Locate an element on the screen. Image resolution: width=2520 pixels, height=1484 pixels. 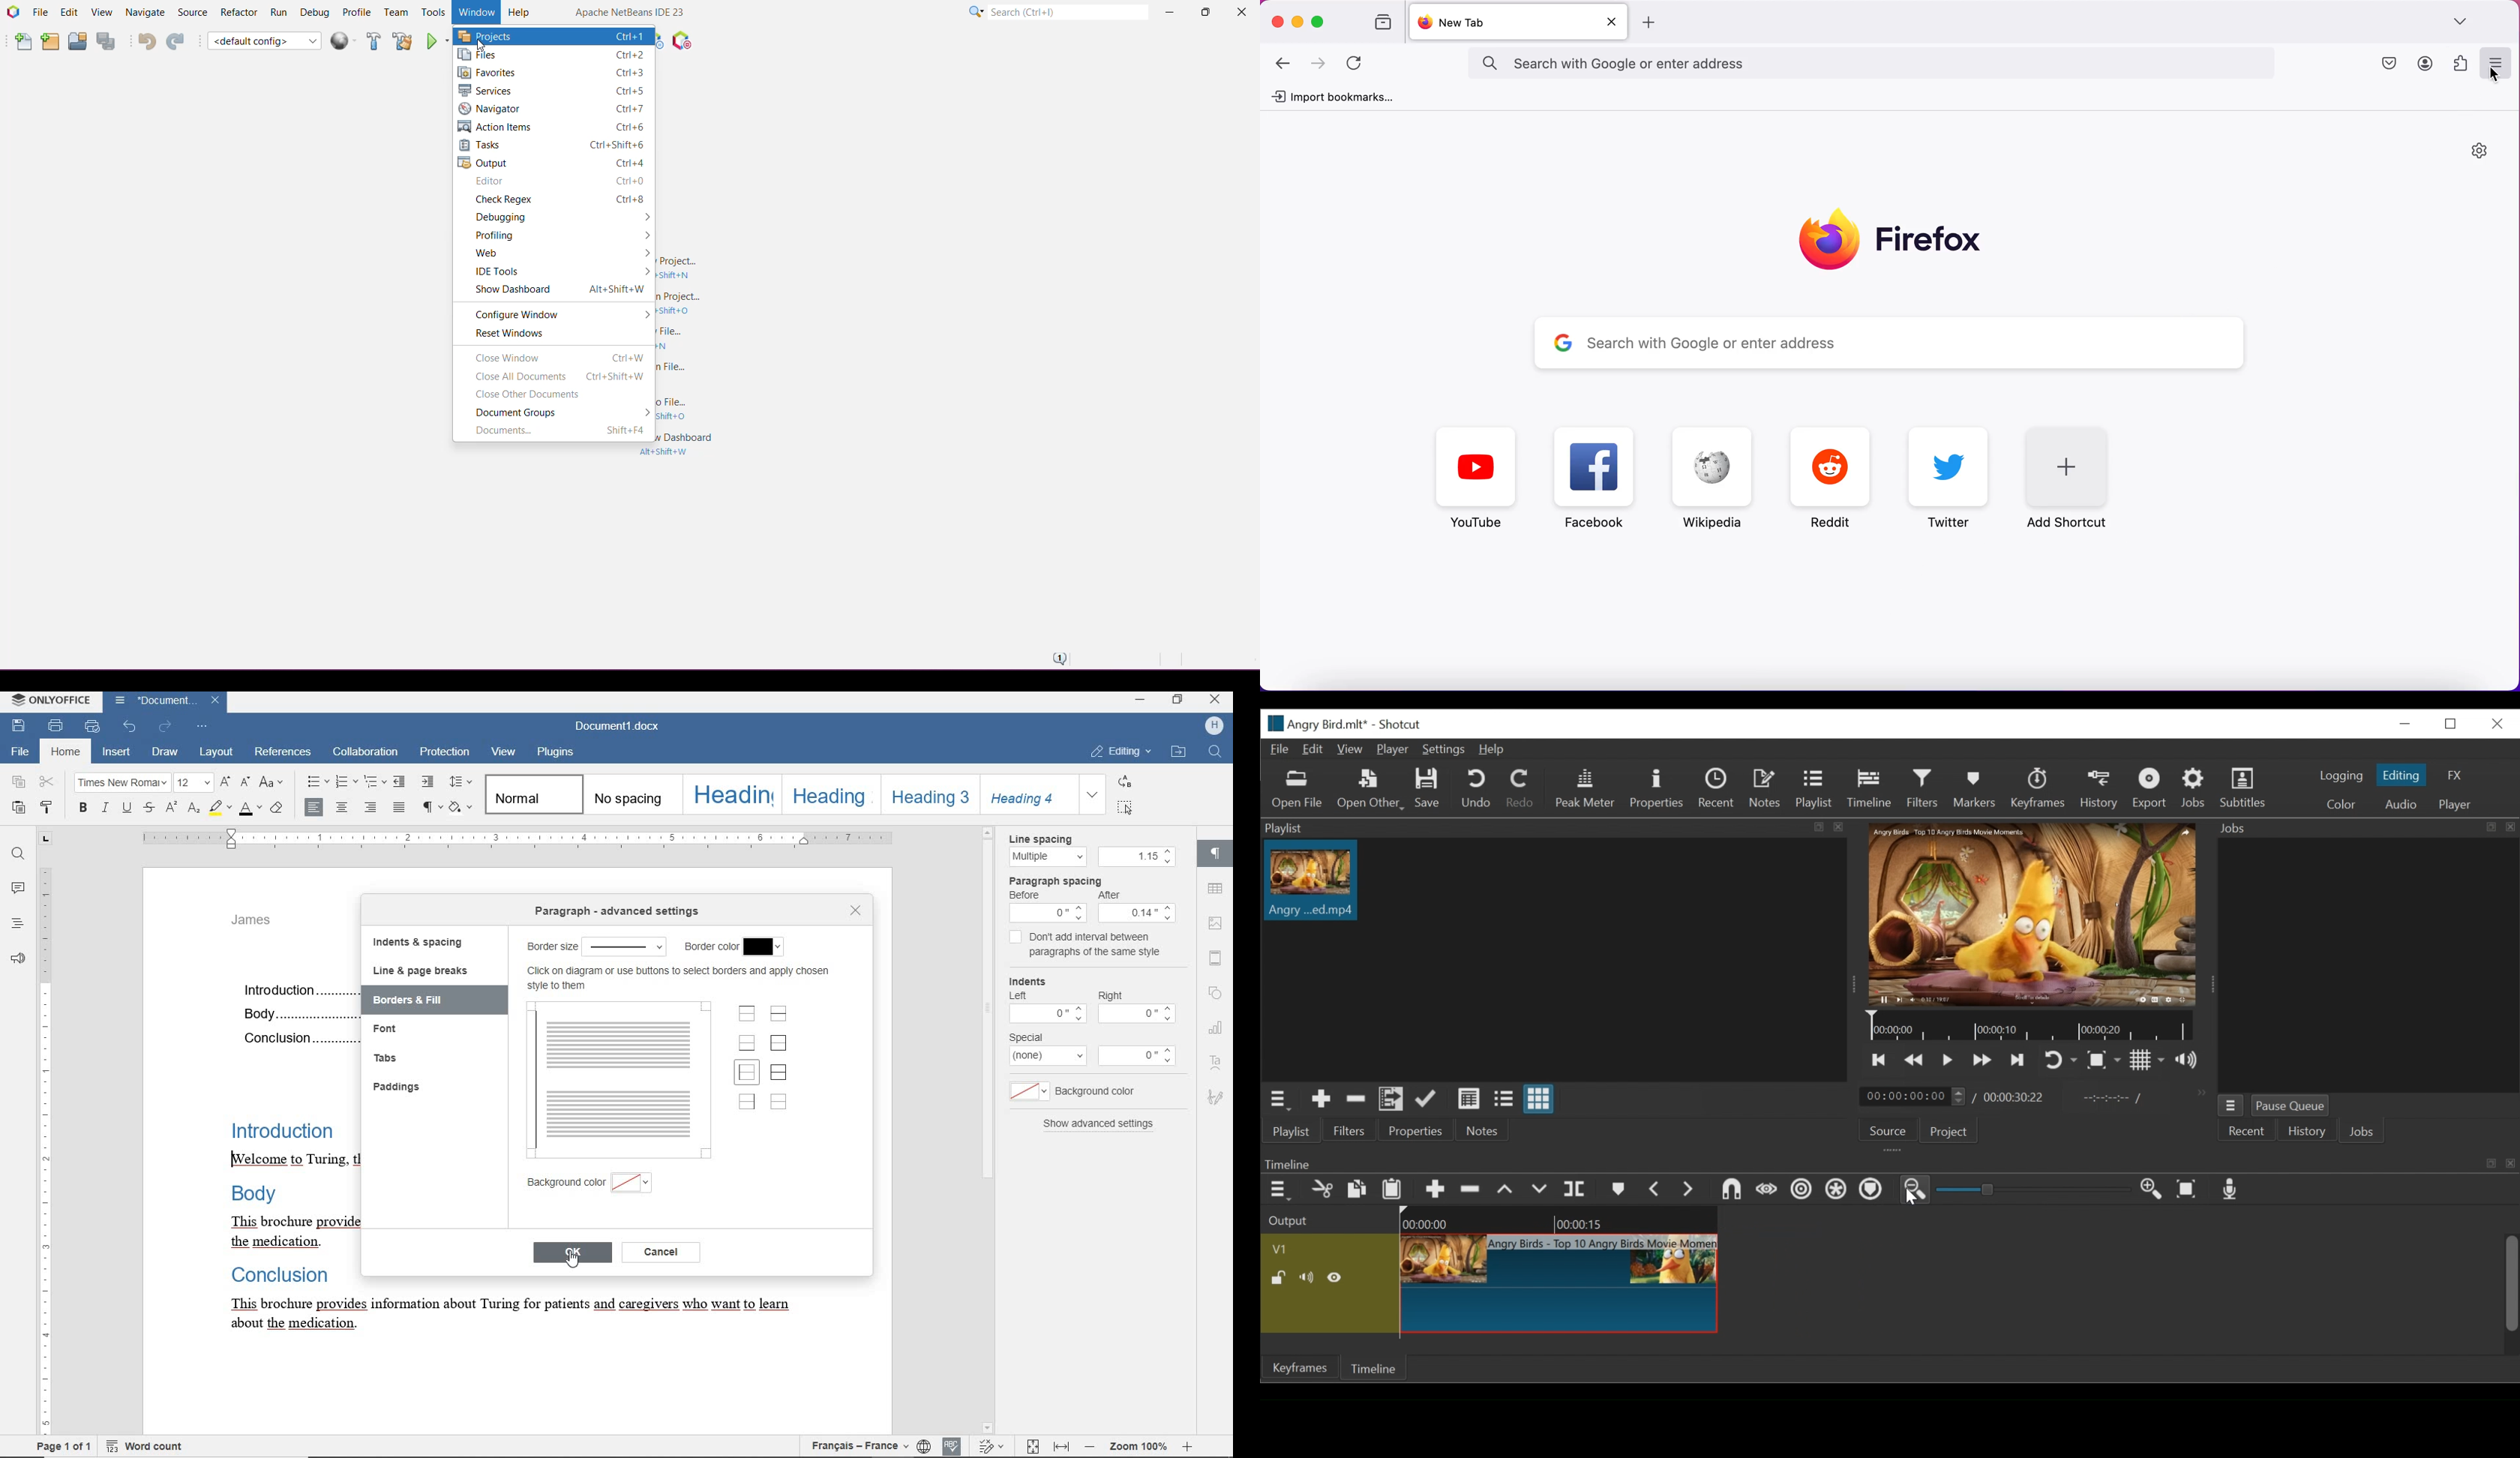
Documents is located at coordinates (556, 430).